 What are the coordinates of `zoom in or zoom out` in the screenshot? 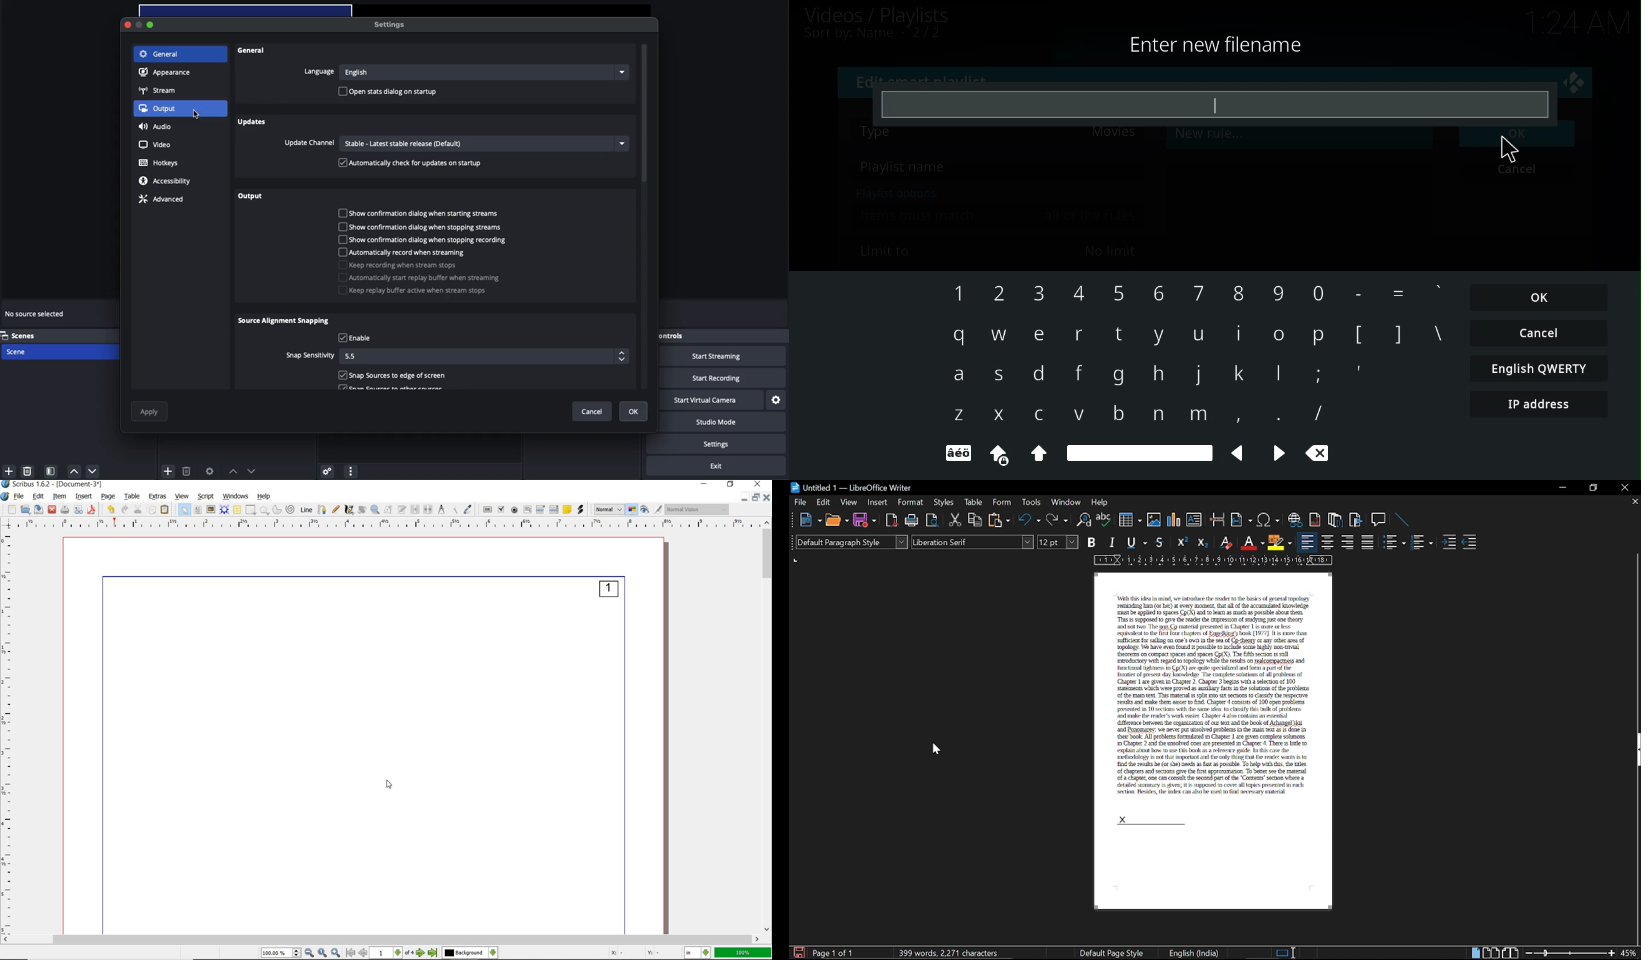 It's located at (375, 510).